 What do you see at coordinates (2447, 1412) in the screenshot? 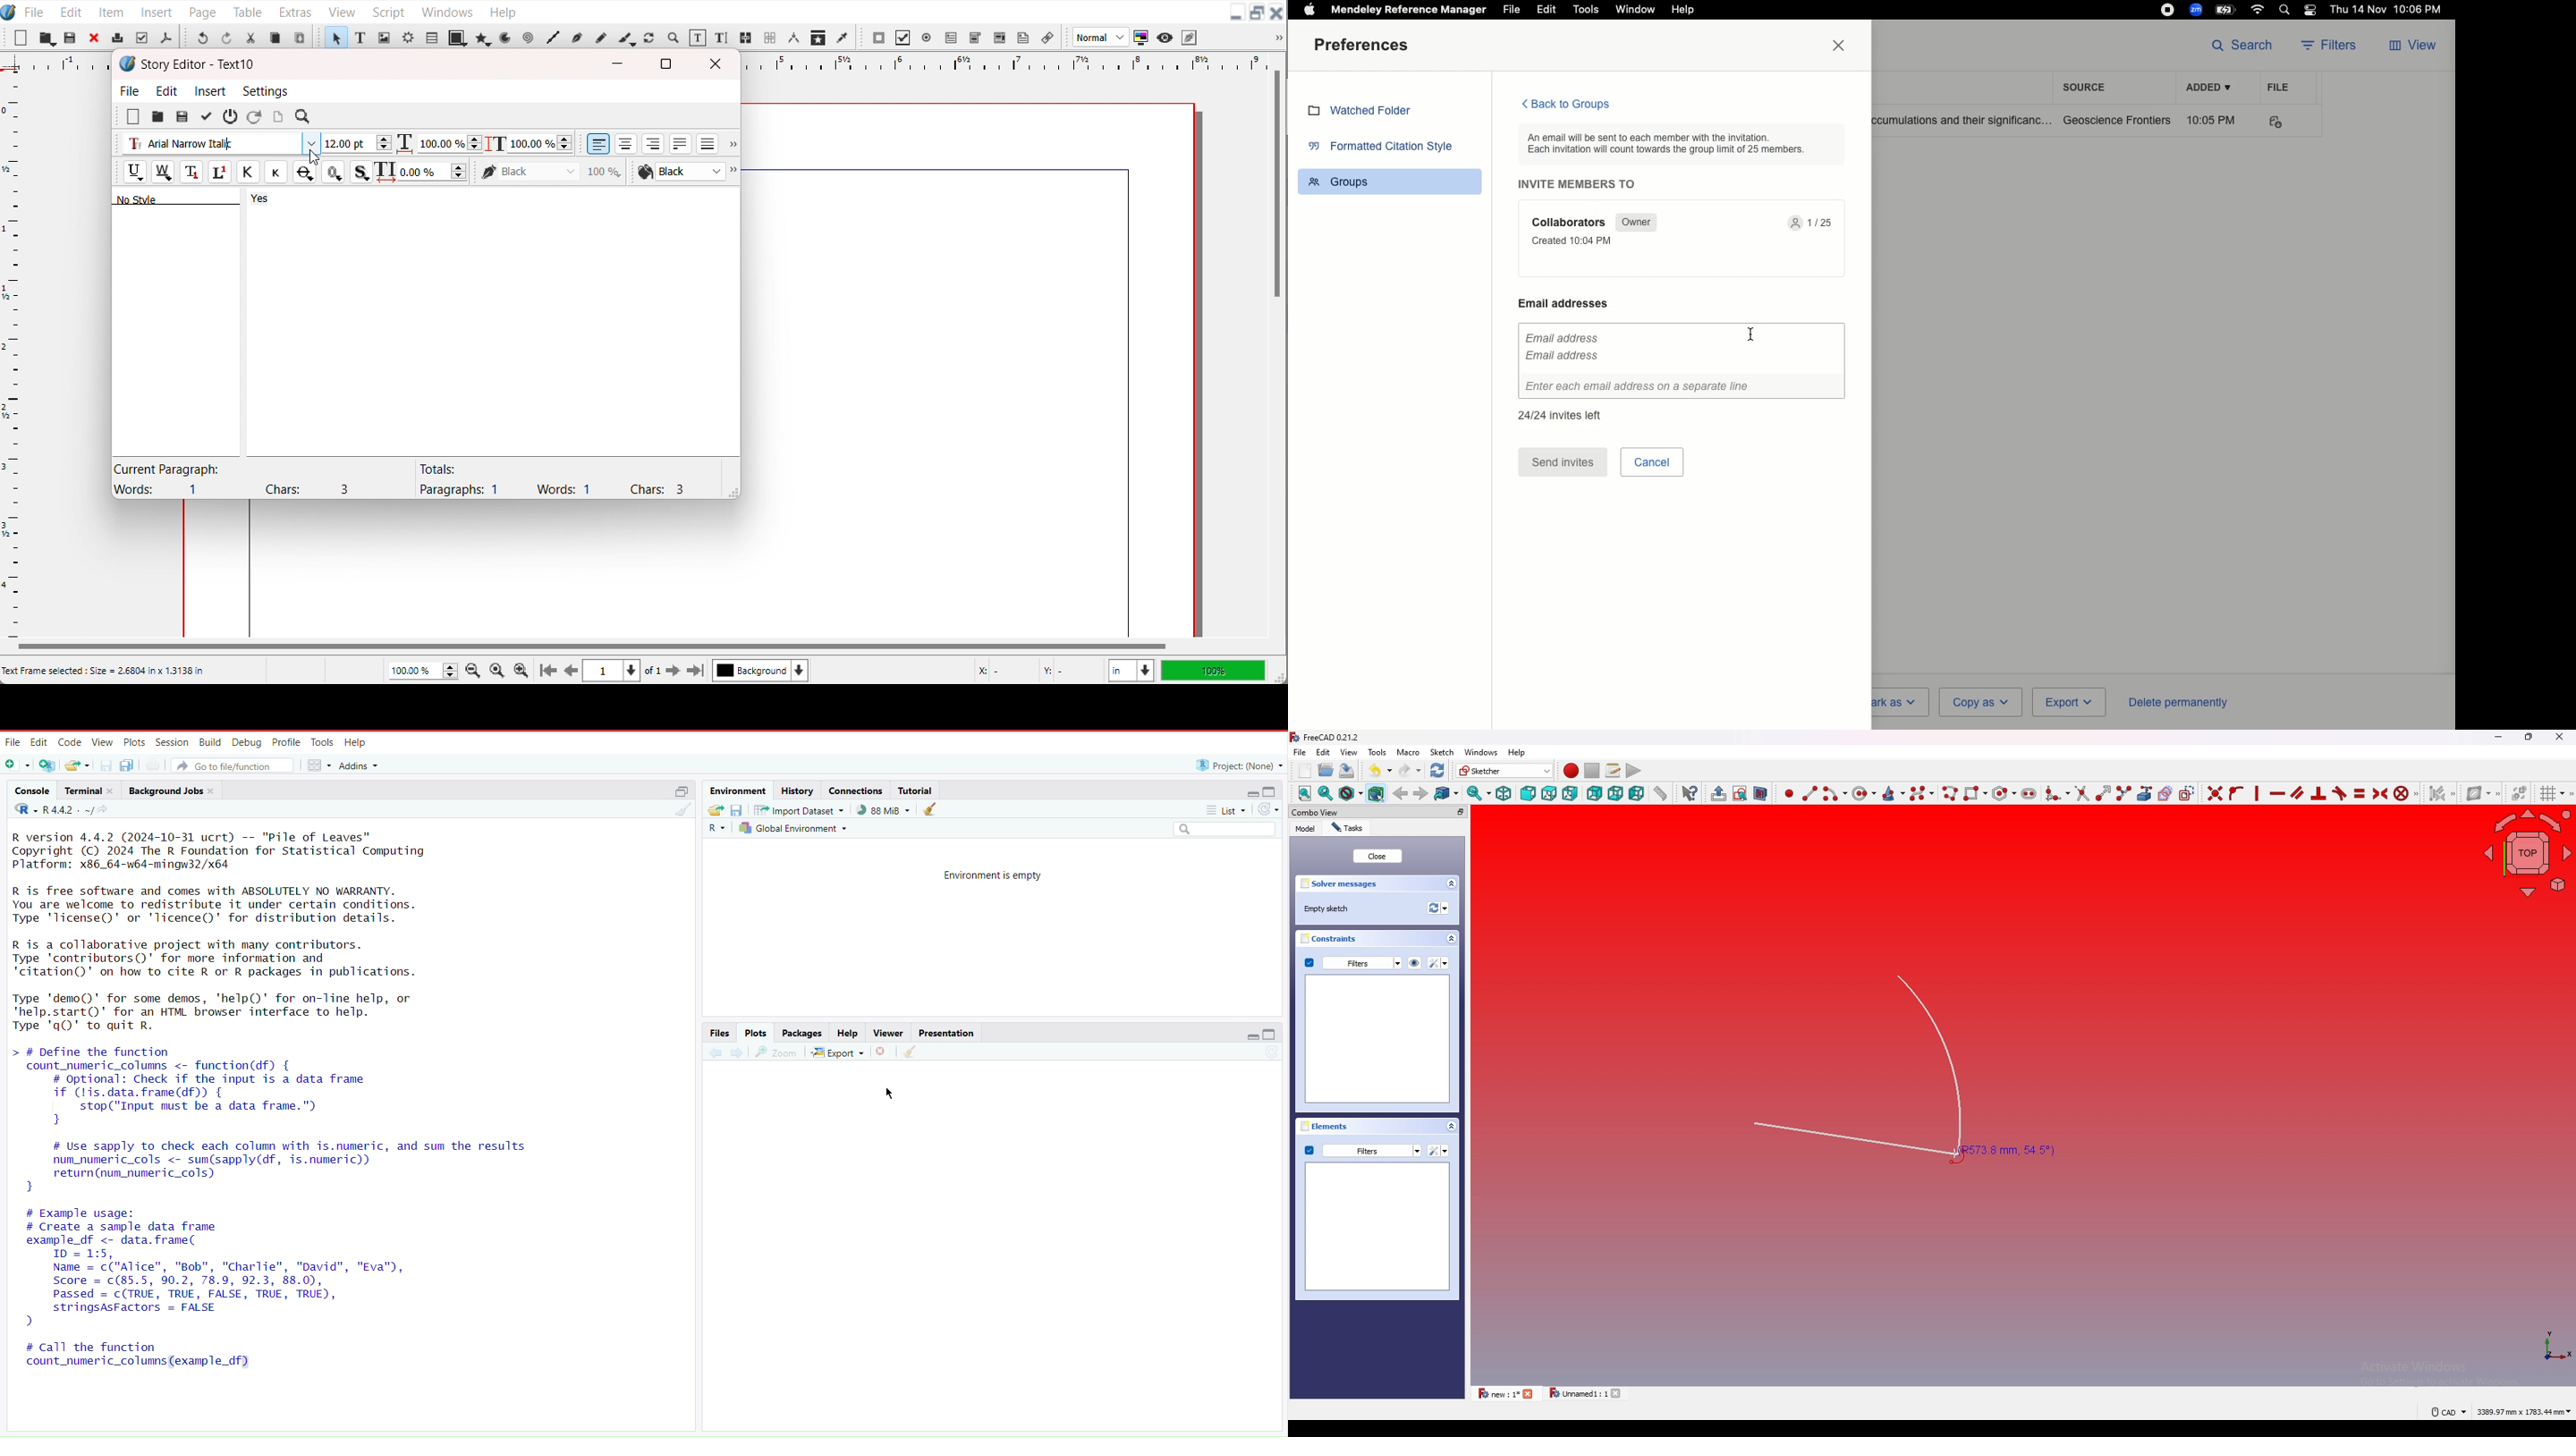
I see `CAD` at bounding box center [2447, 1412].